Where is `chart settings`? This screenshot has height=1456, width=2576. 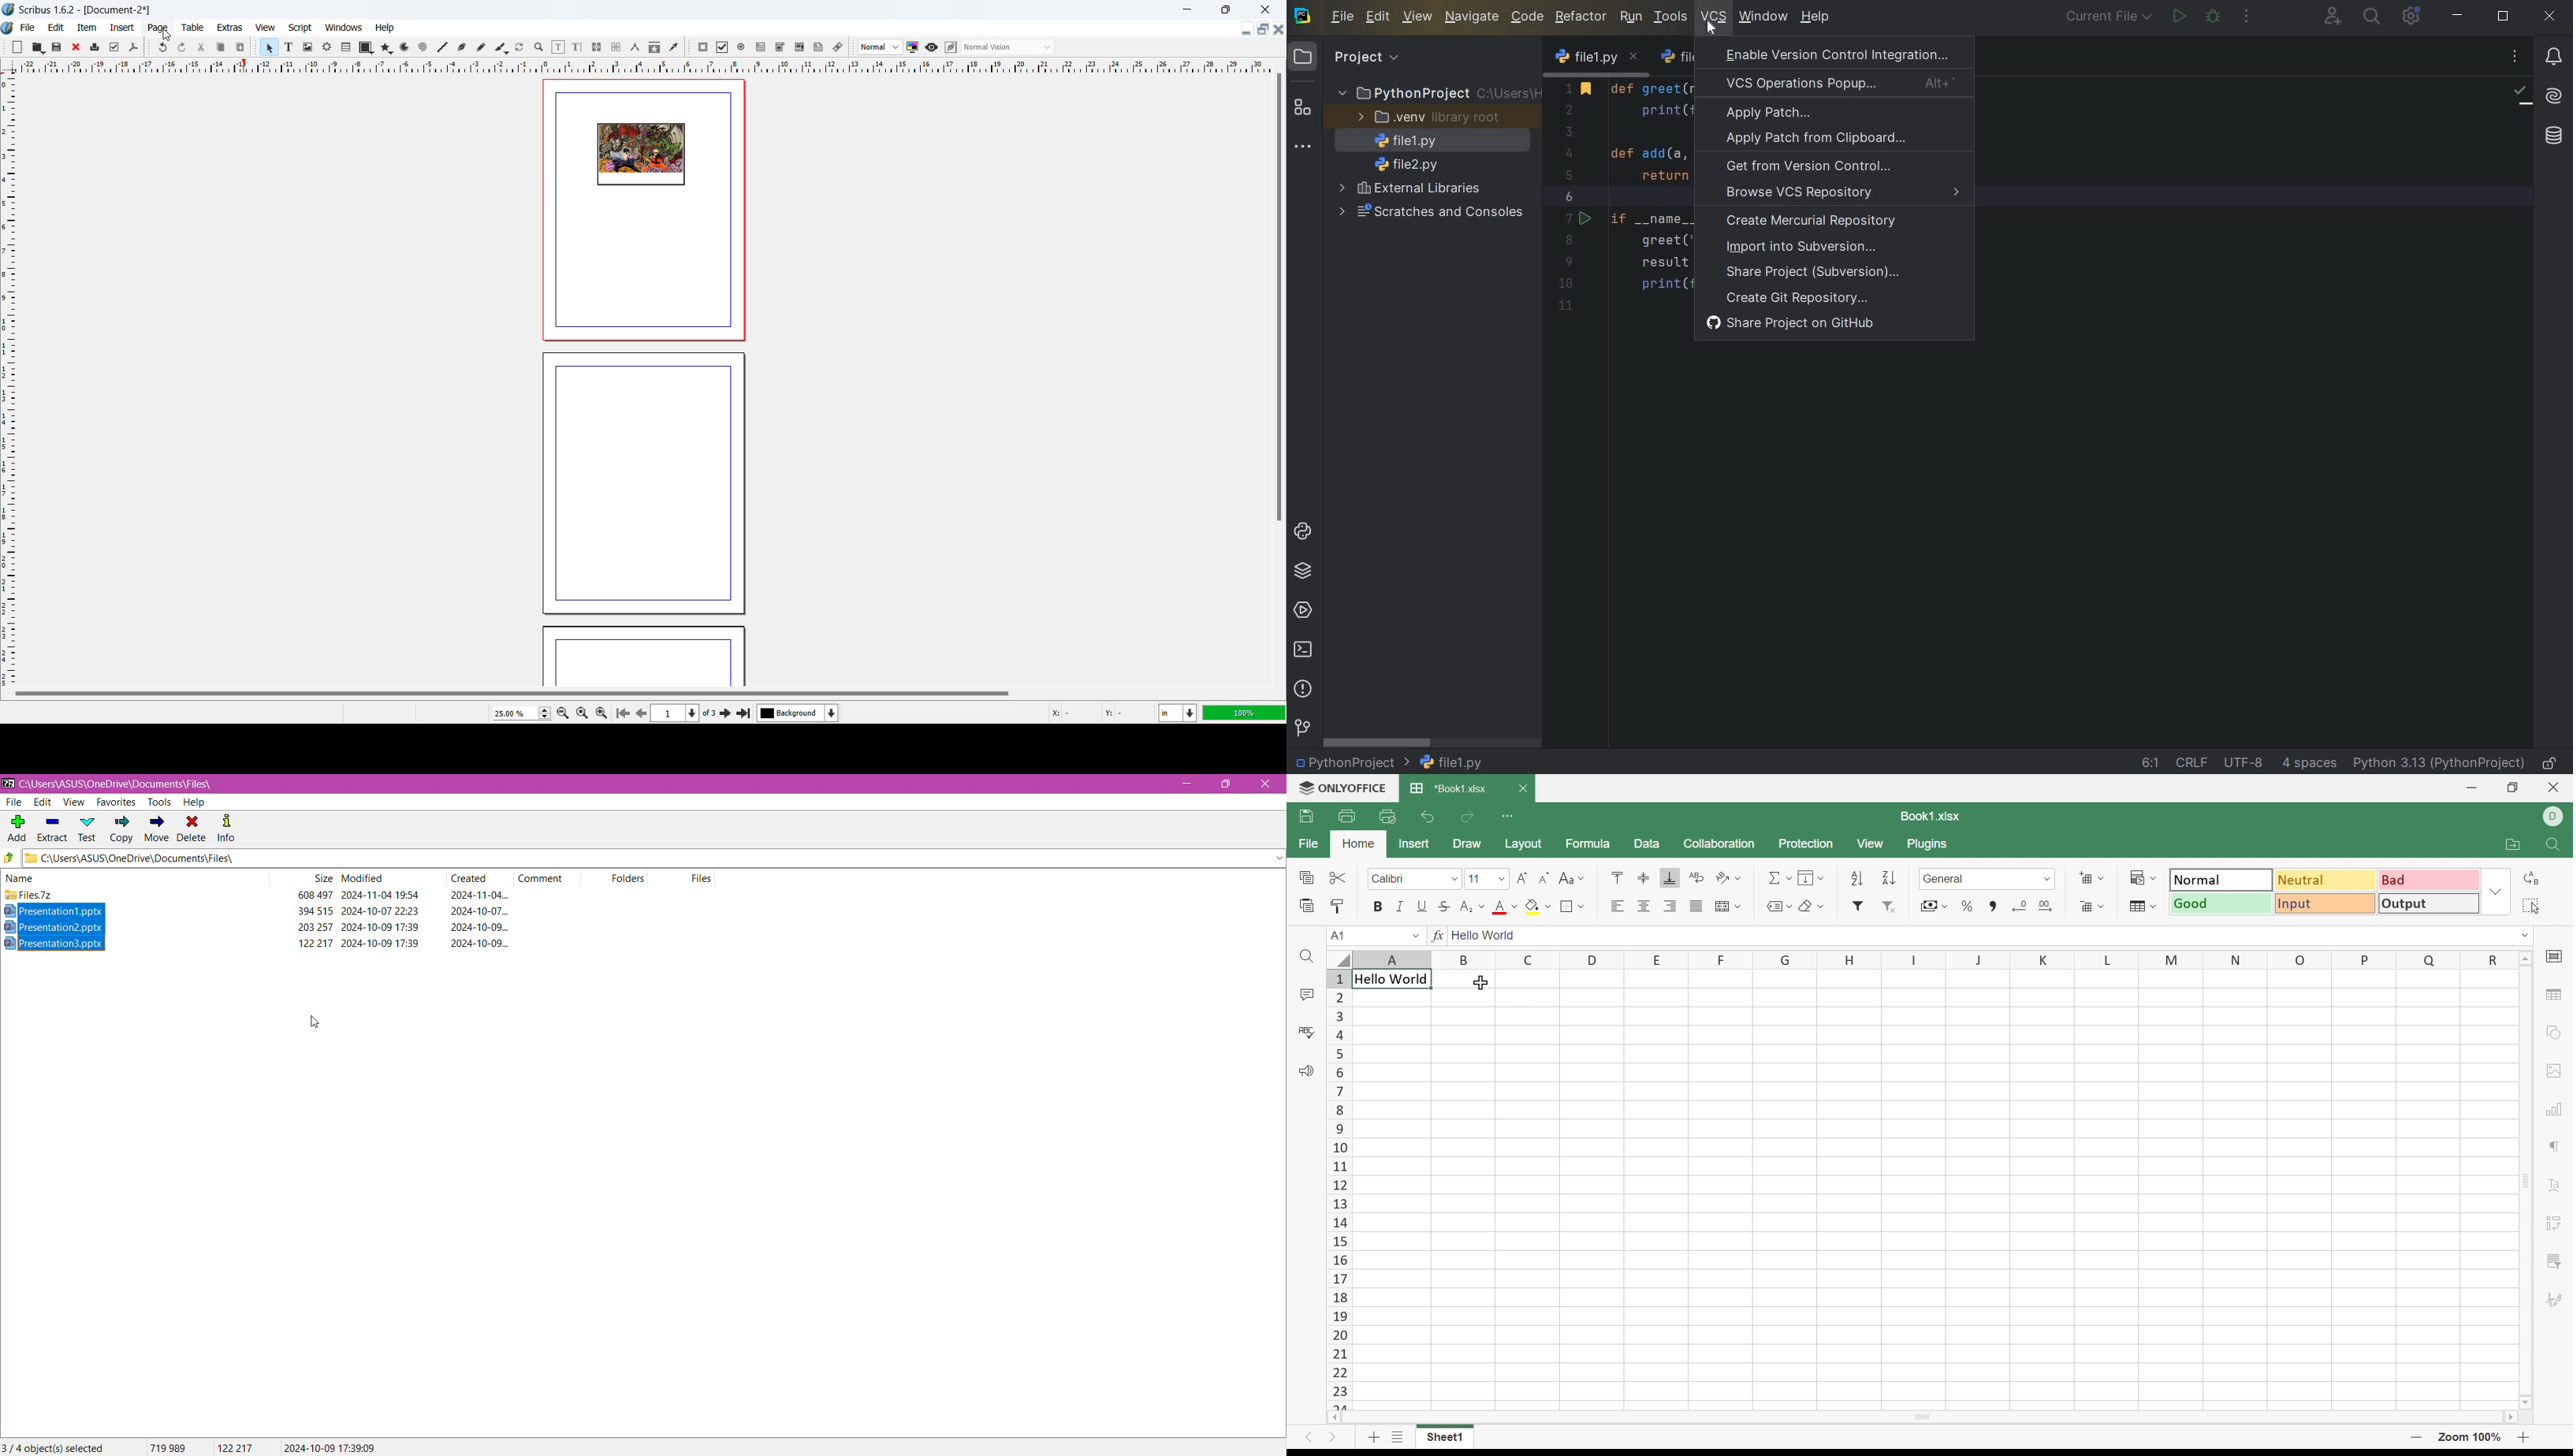
chart settings is located at coordinates (2553, 1111).